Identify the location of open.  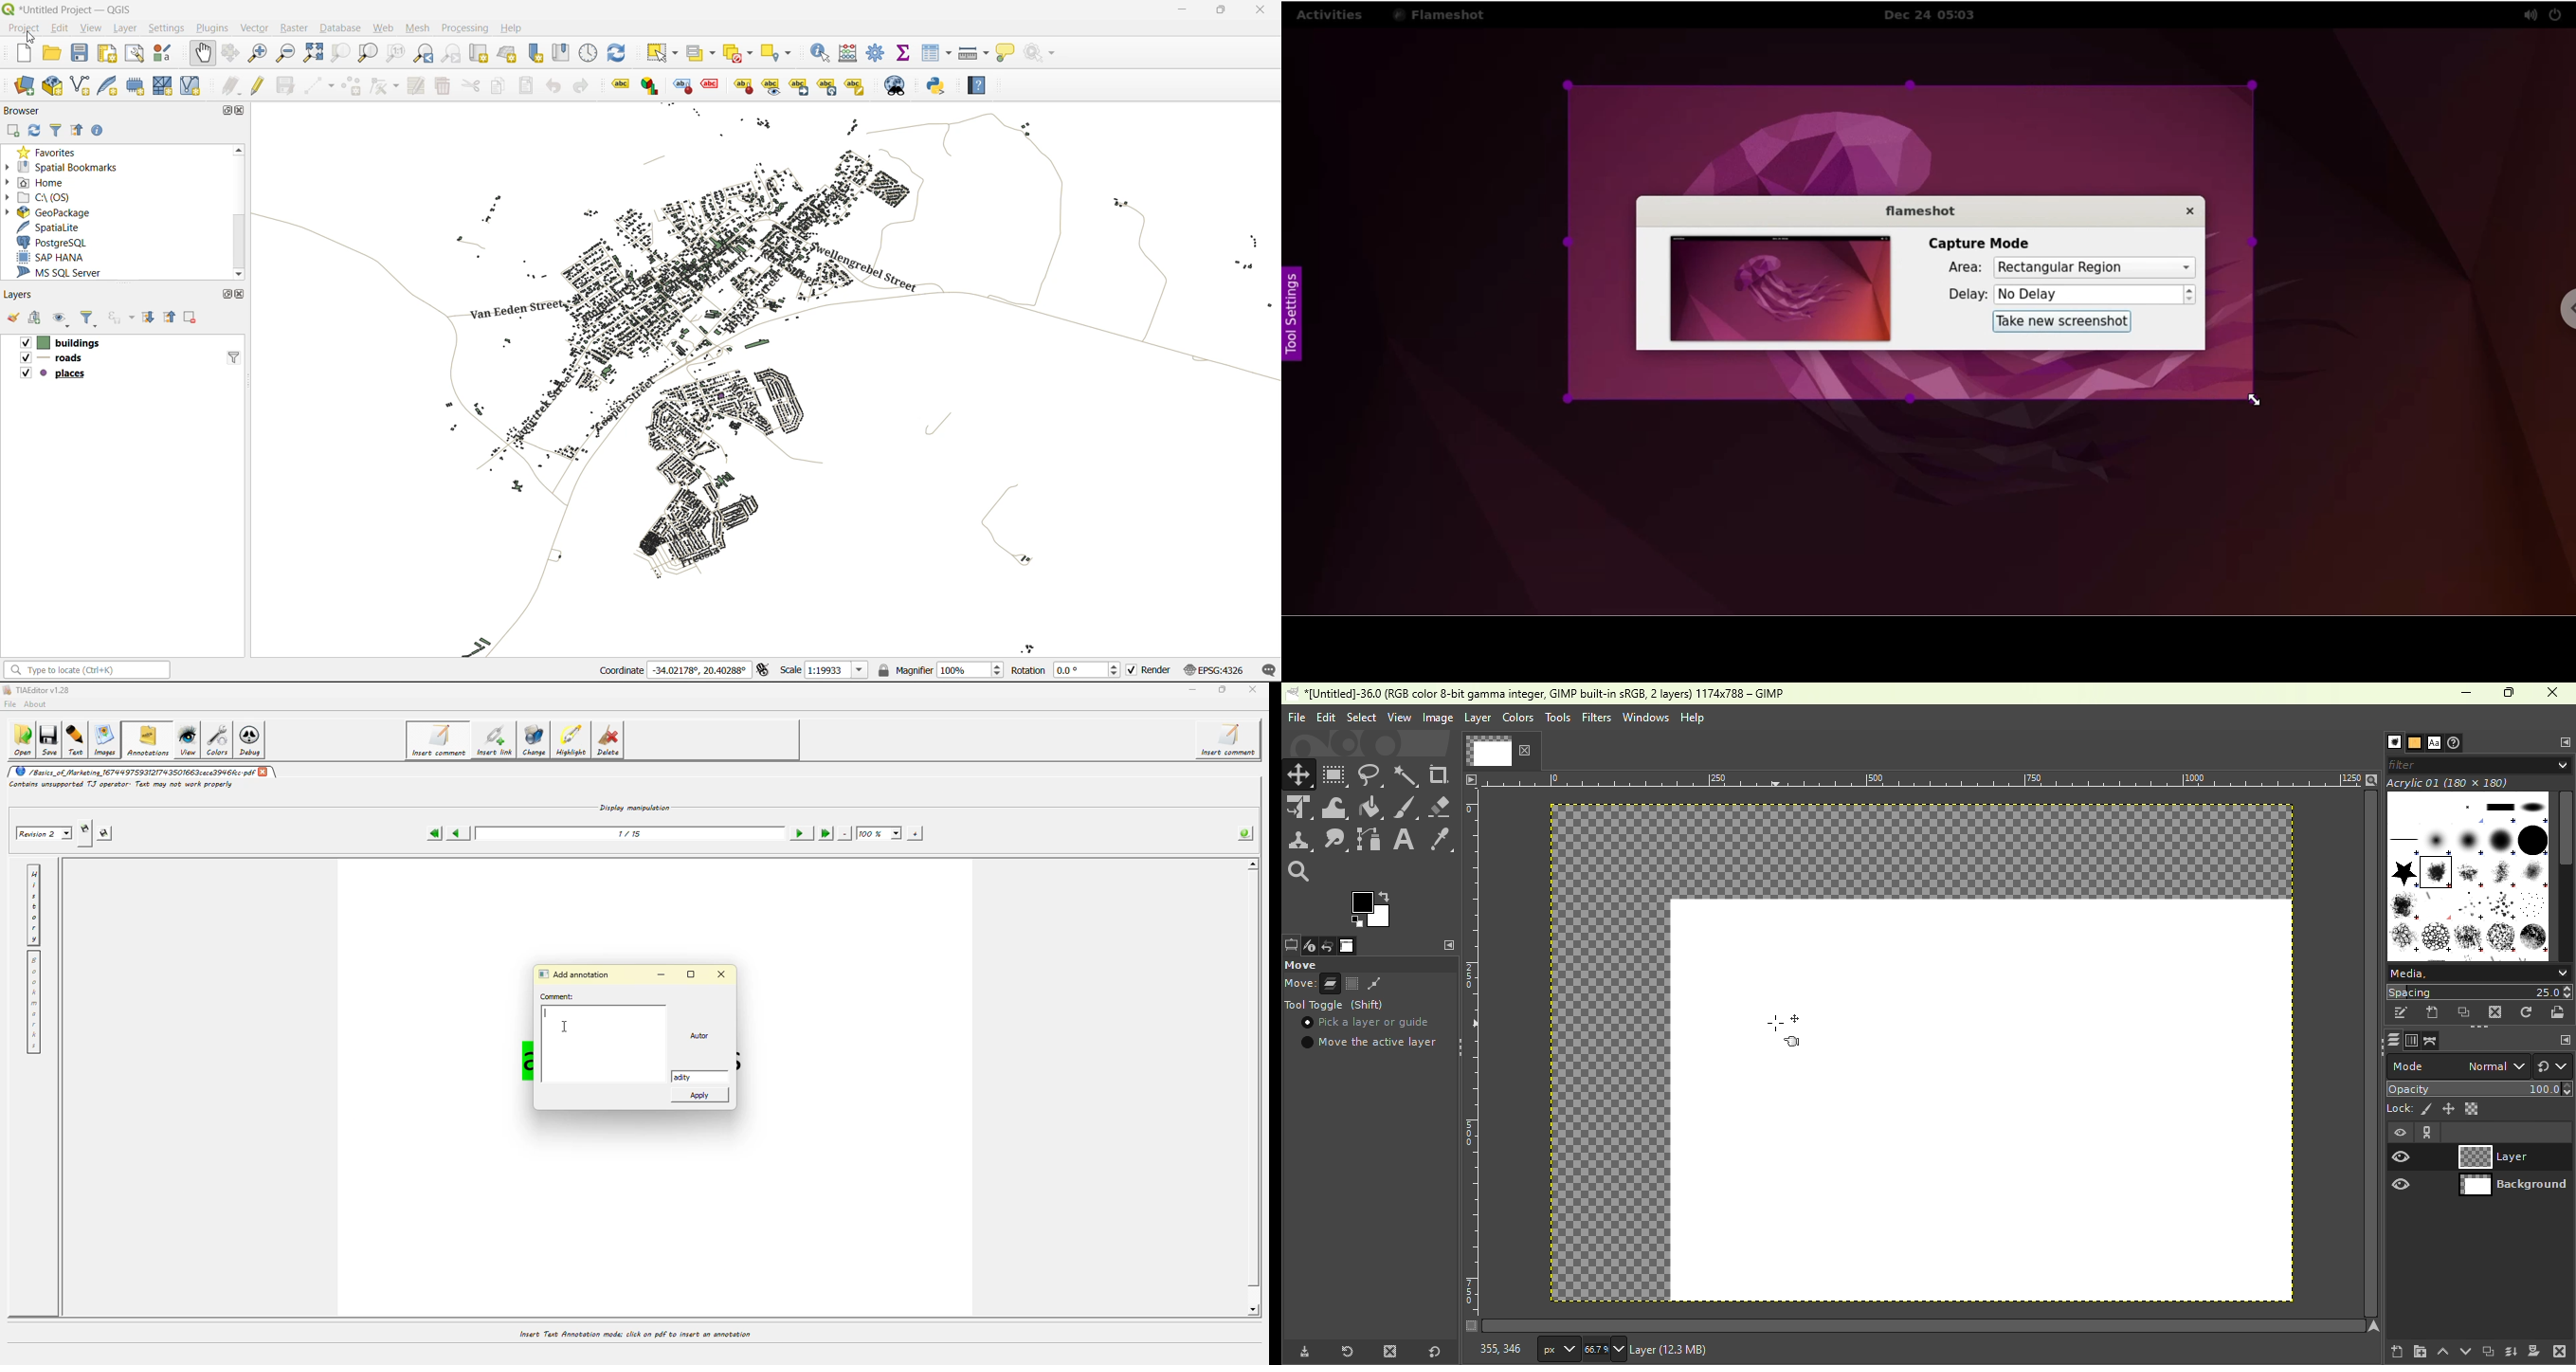
(51, 51).